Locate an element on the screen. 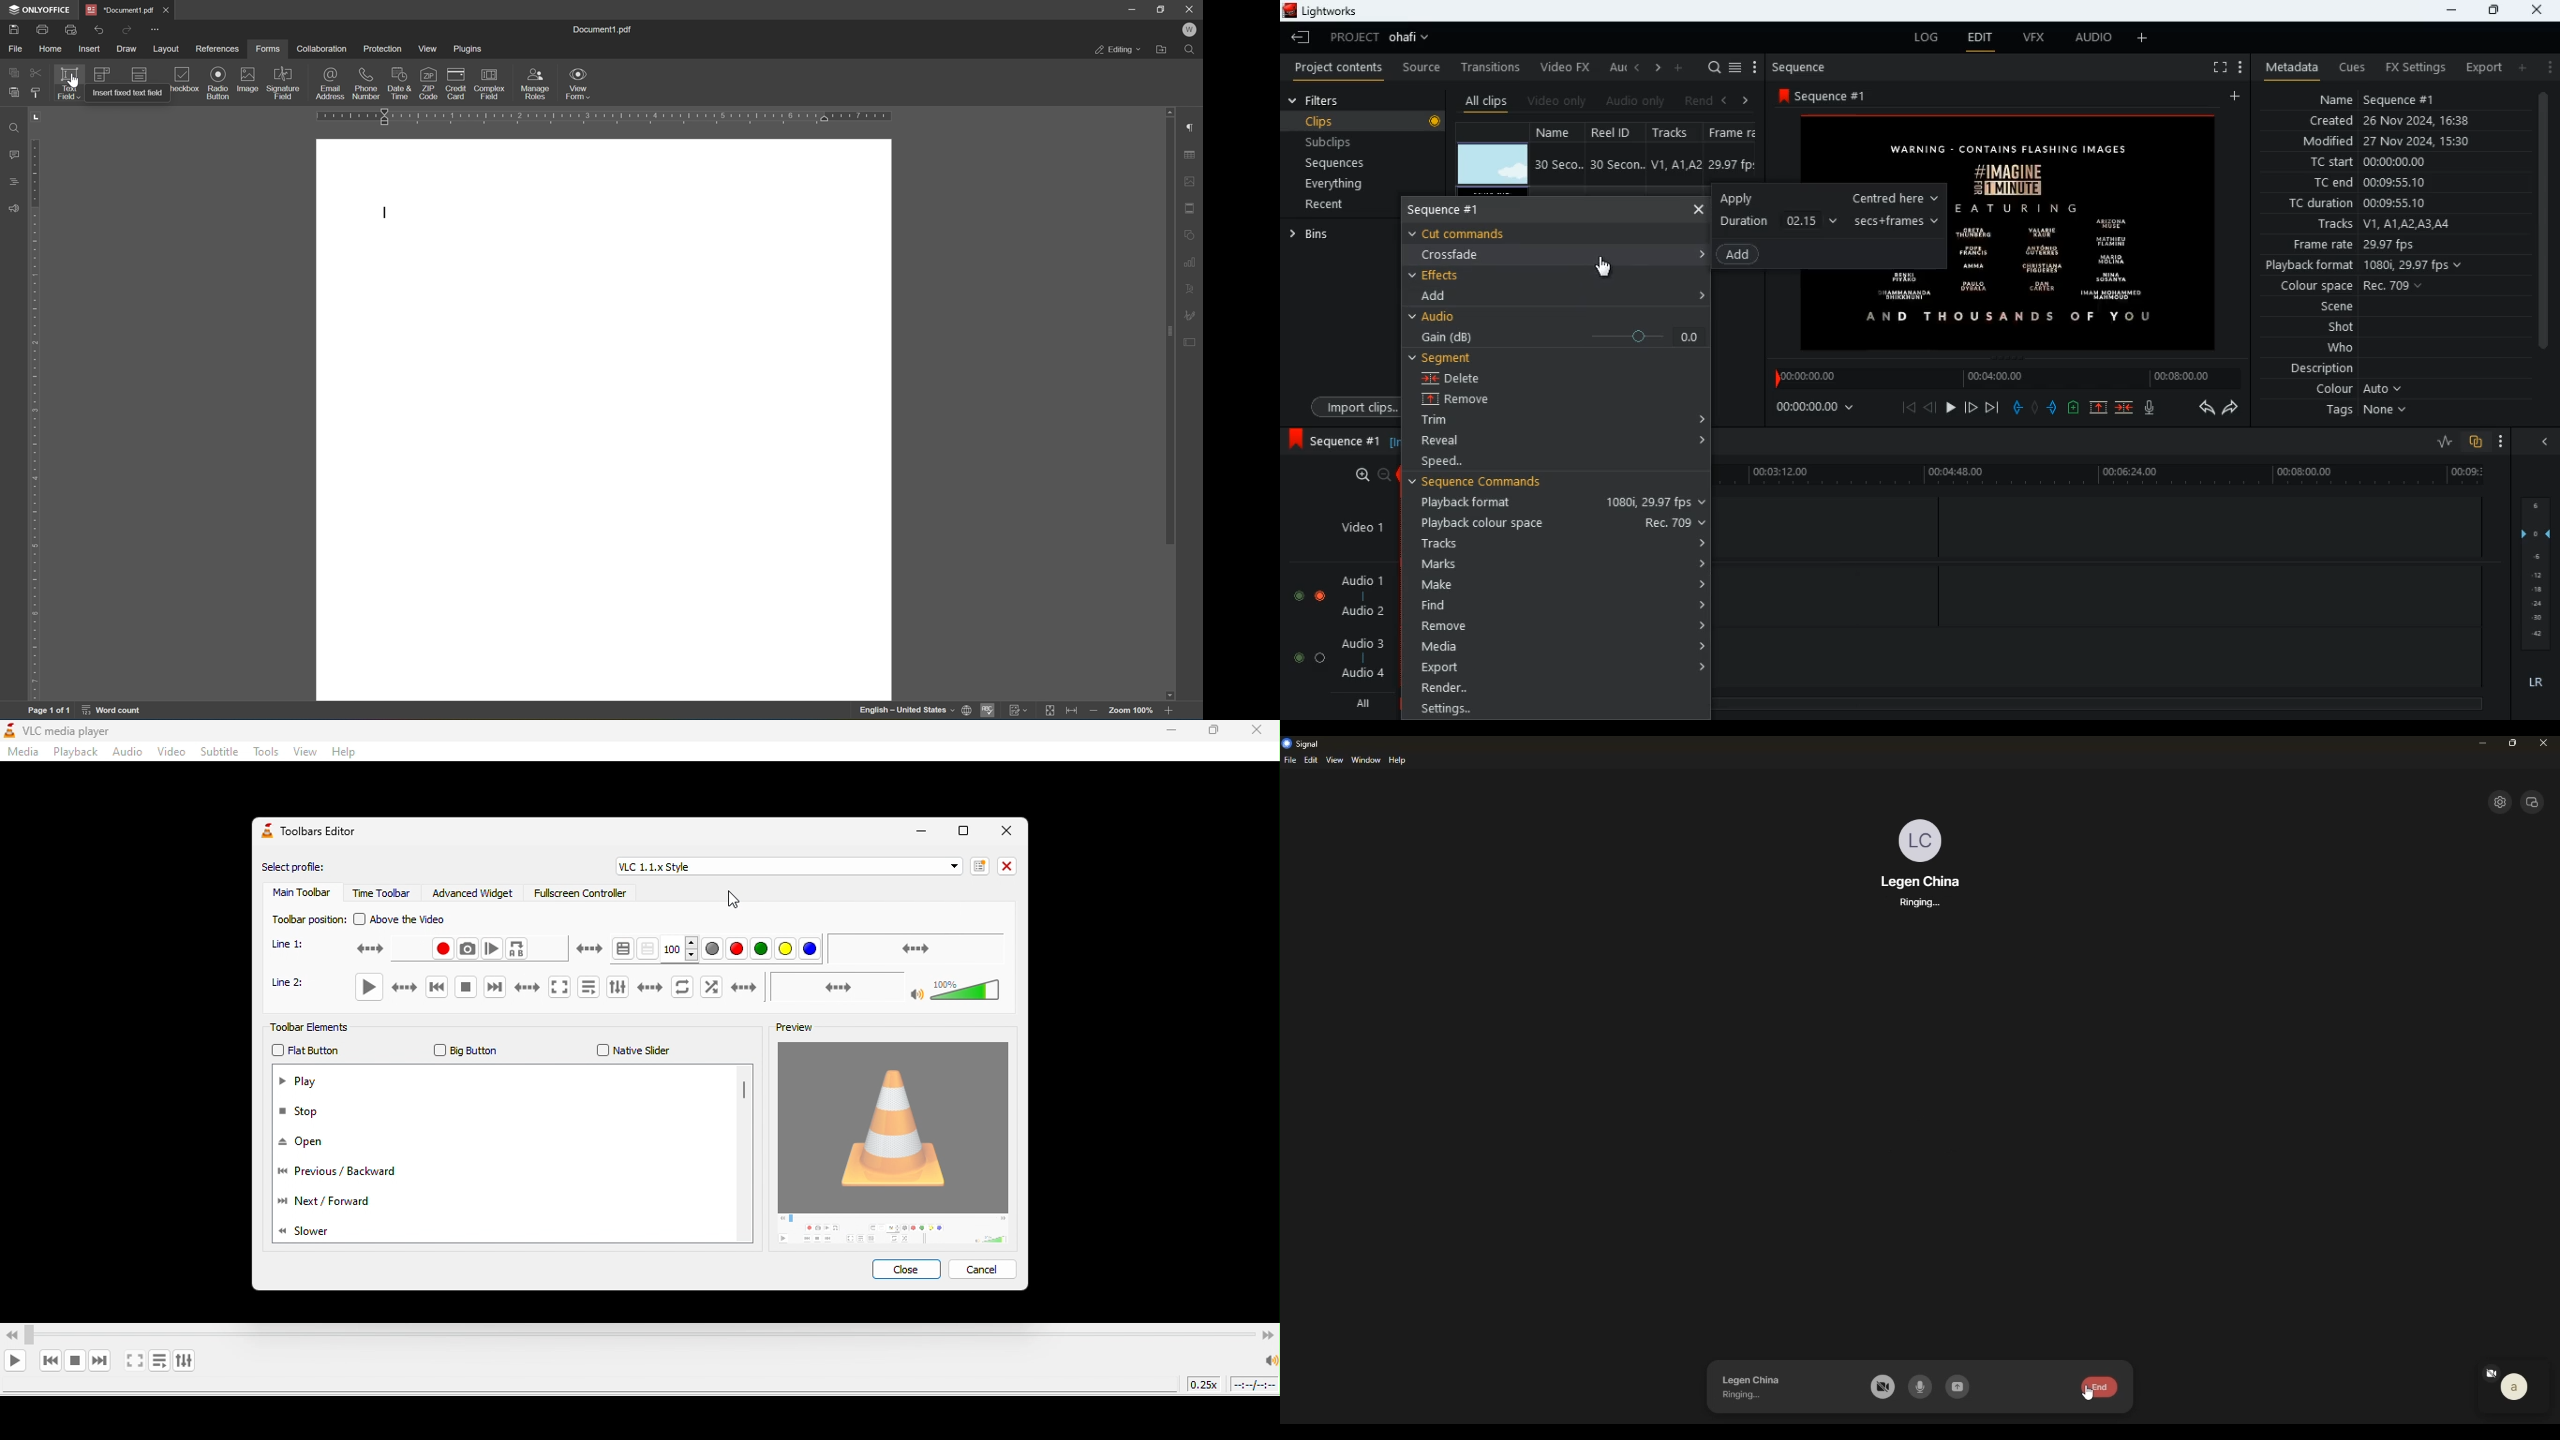 The image size is (2576, 1456). mic is located at coordinates (1917, 1387).